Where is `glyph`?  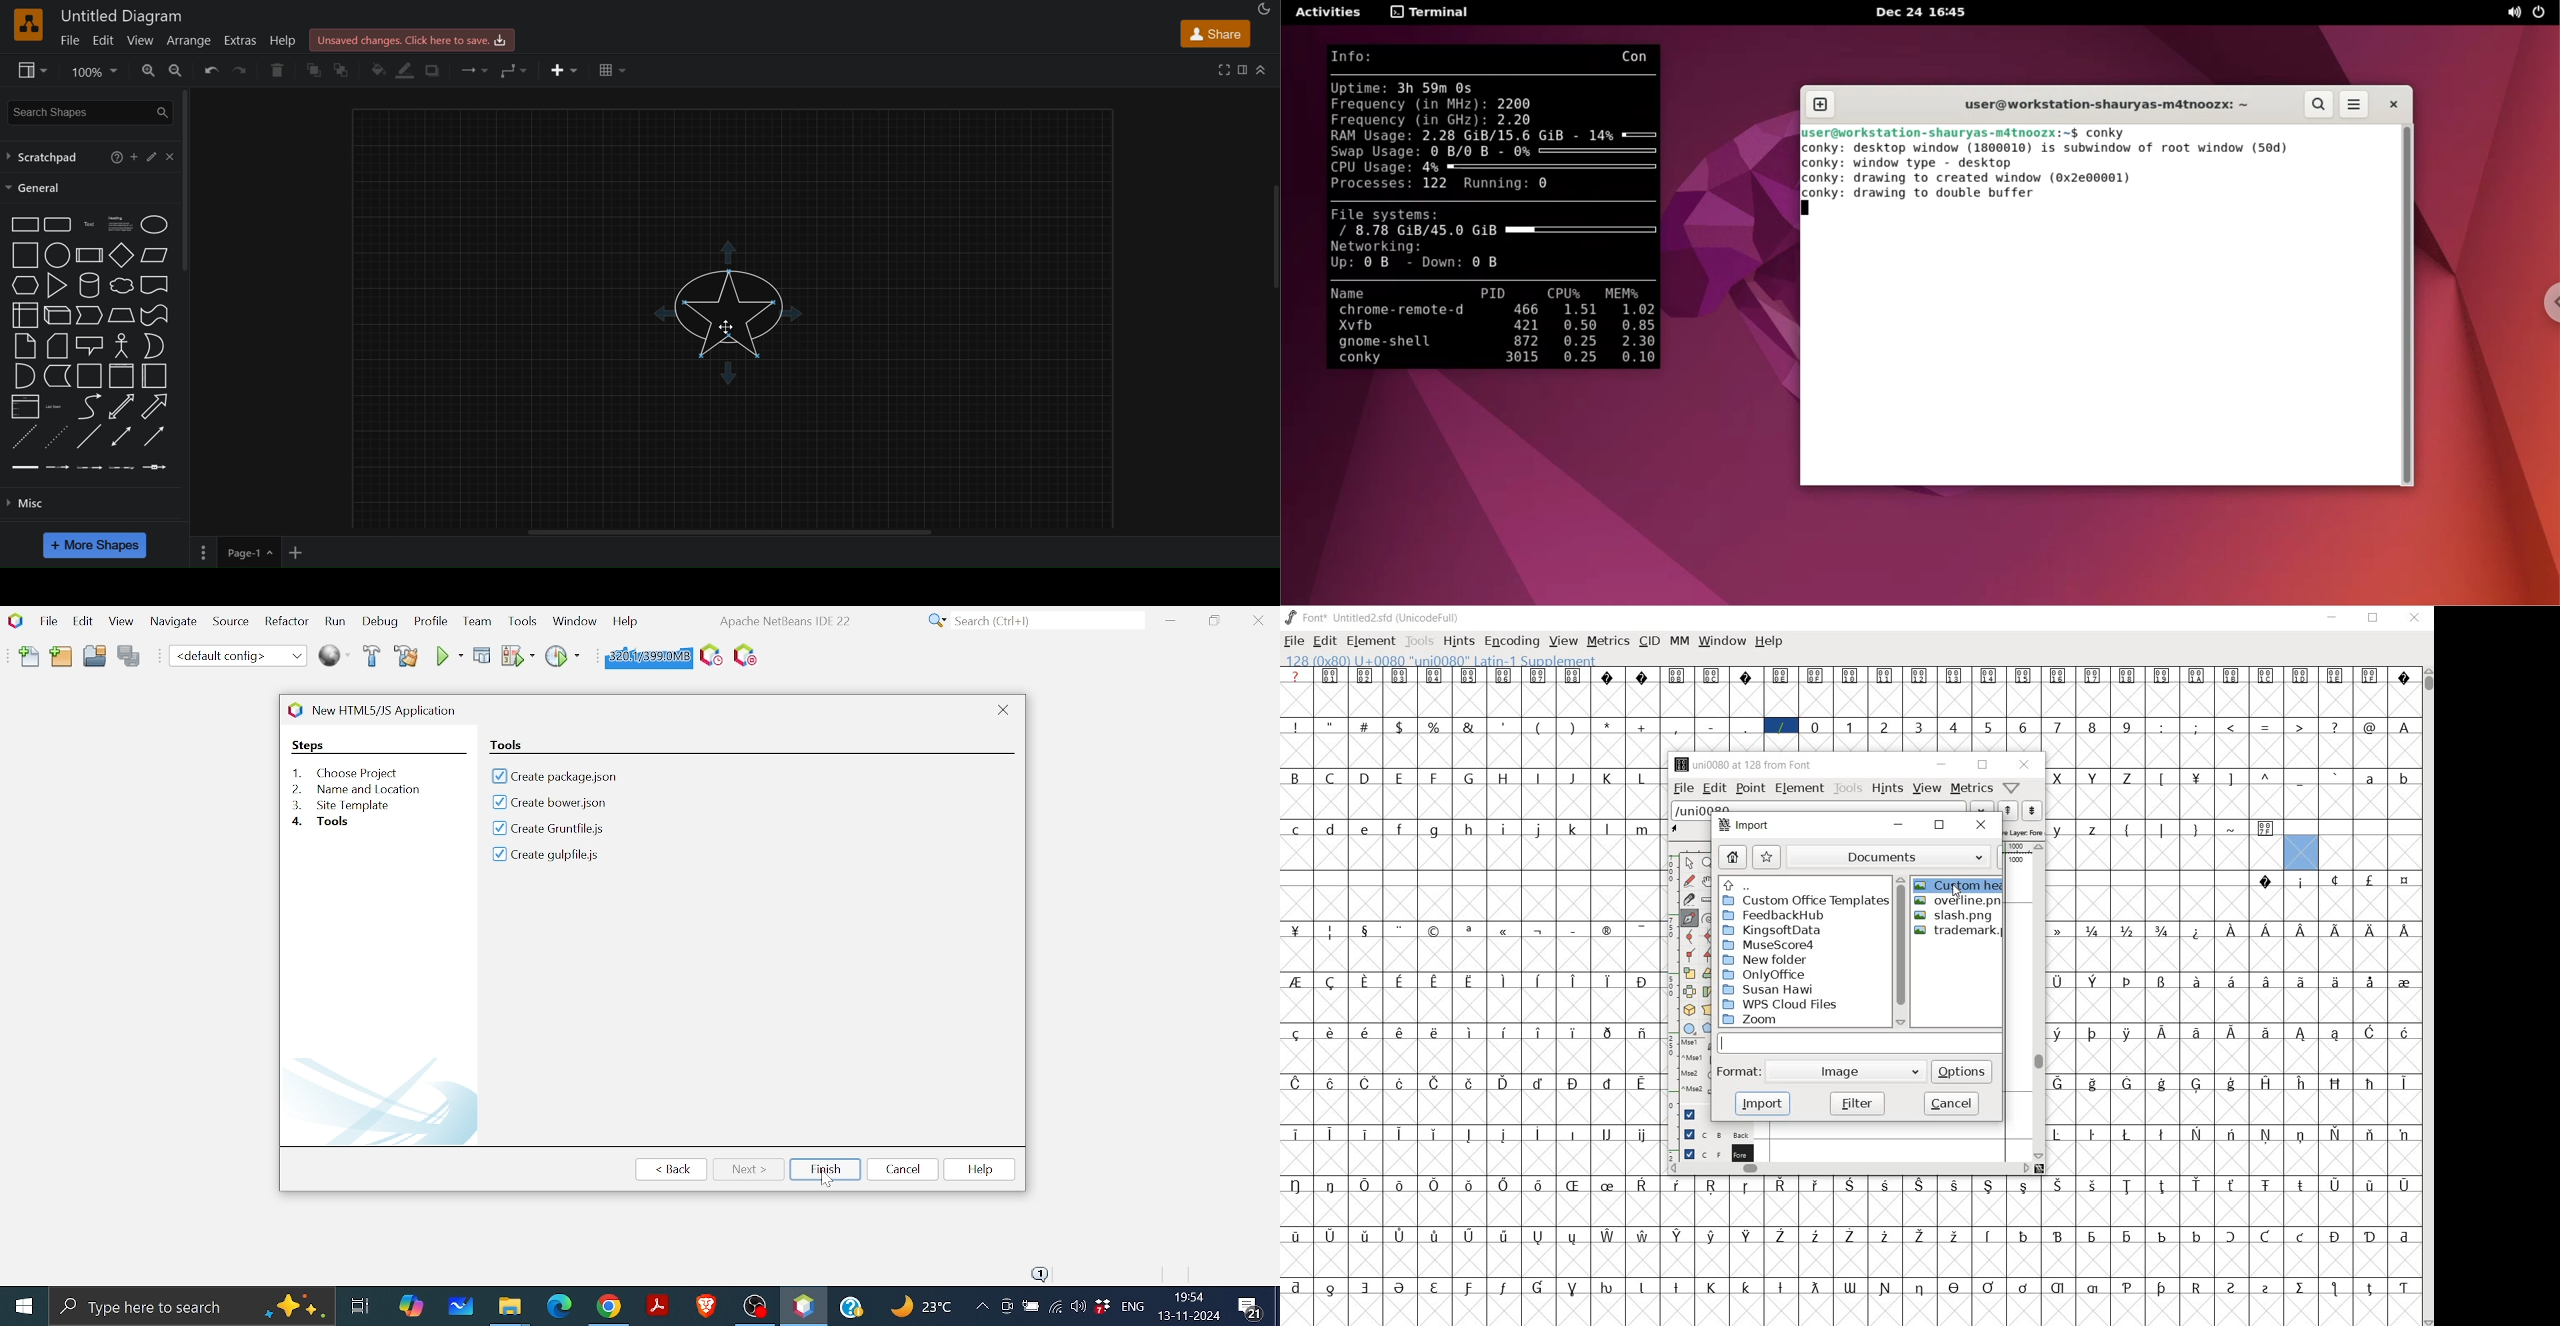 glyph is located at coordinates (2404, 1238).